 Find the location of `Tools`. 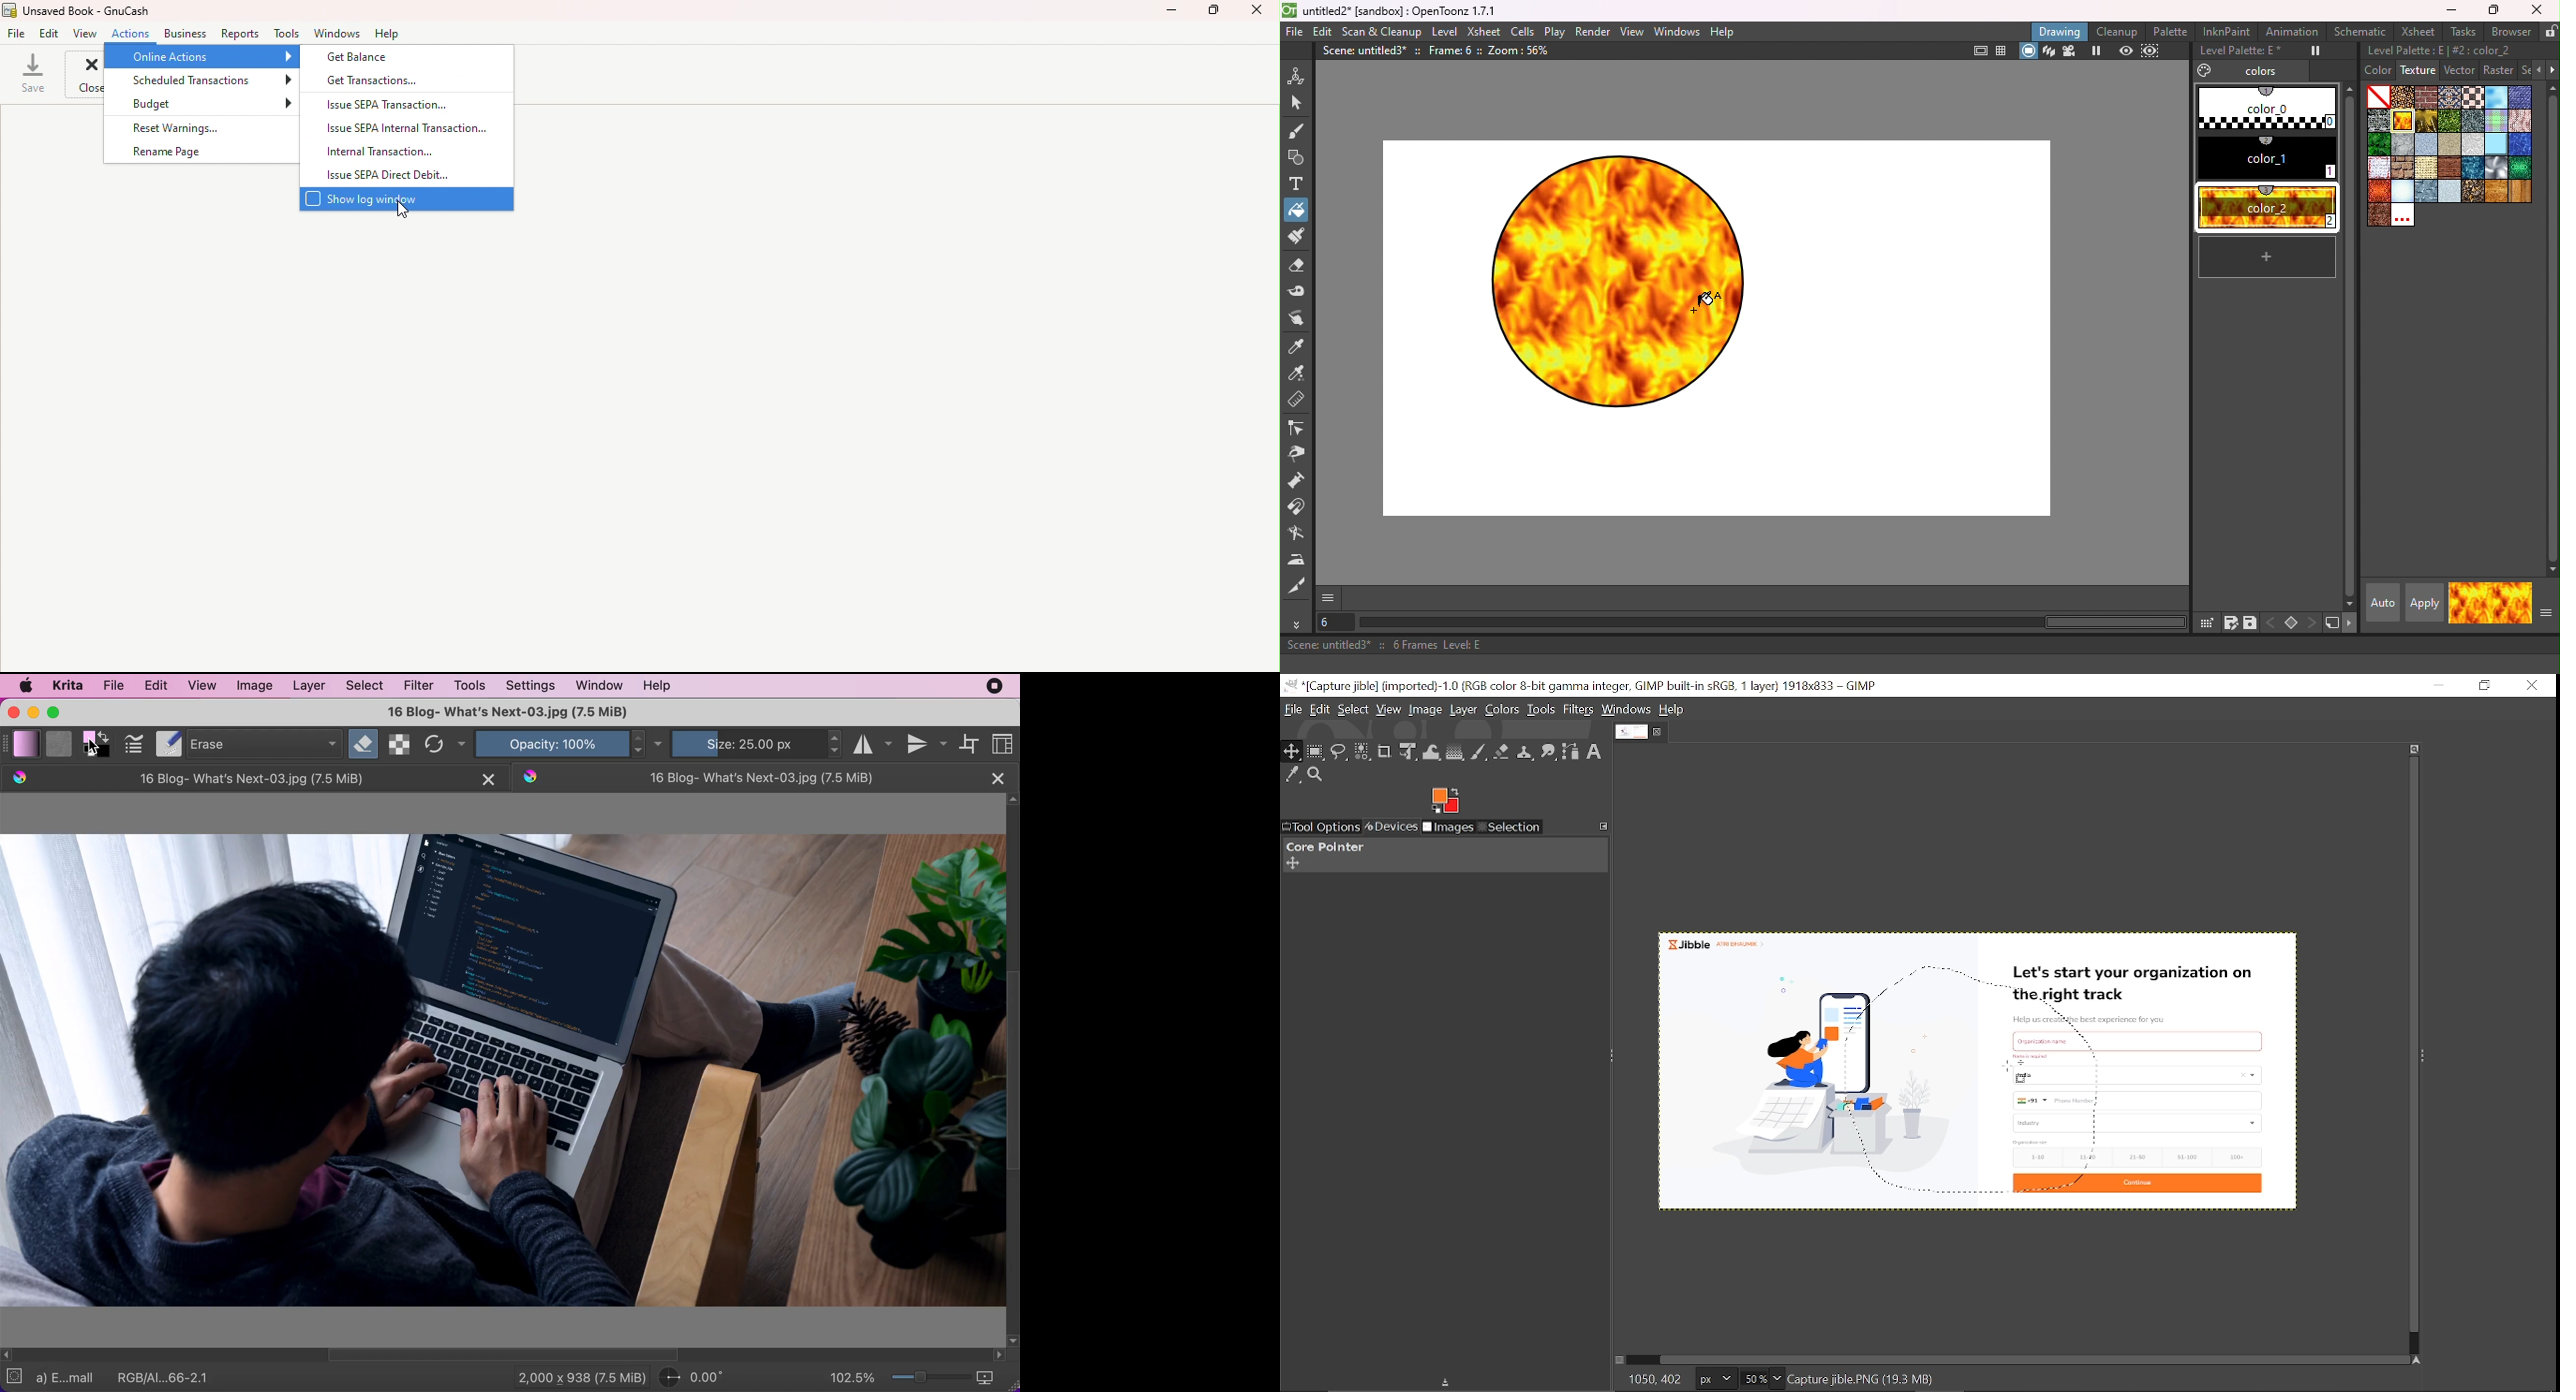

Tools is located at coordinates (284, 33).